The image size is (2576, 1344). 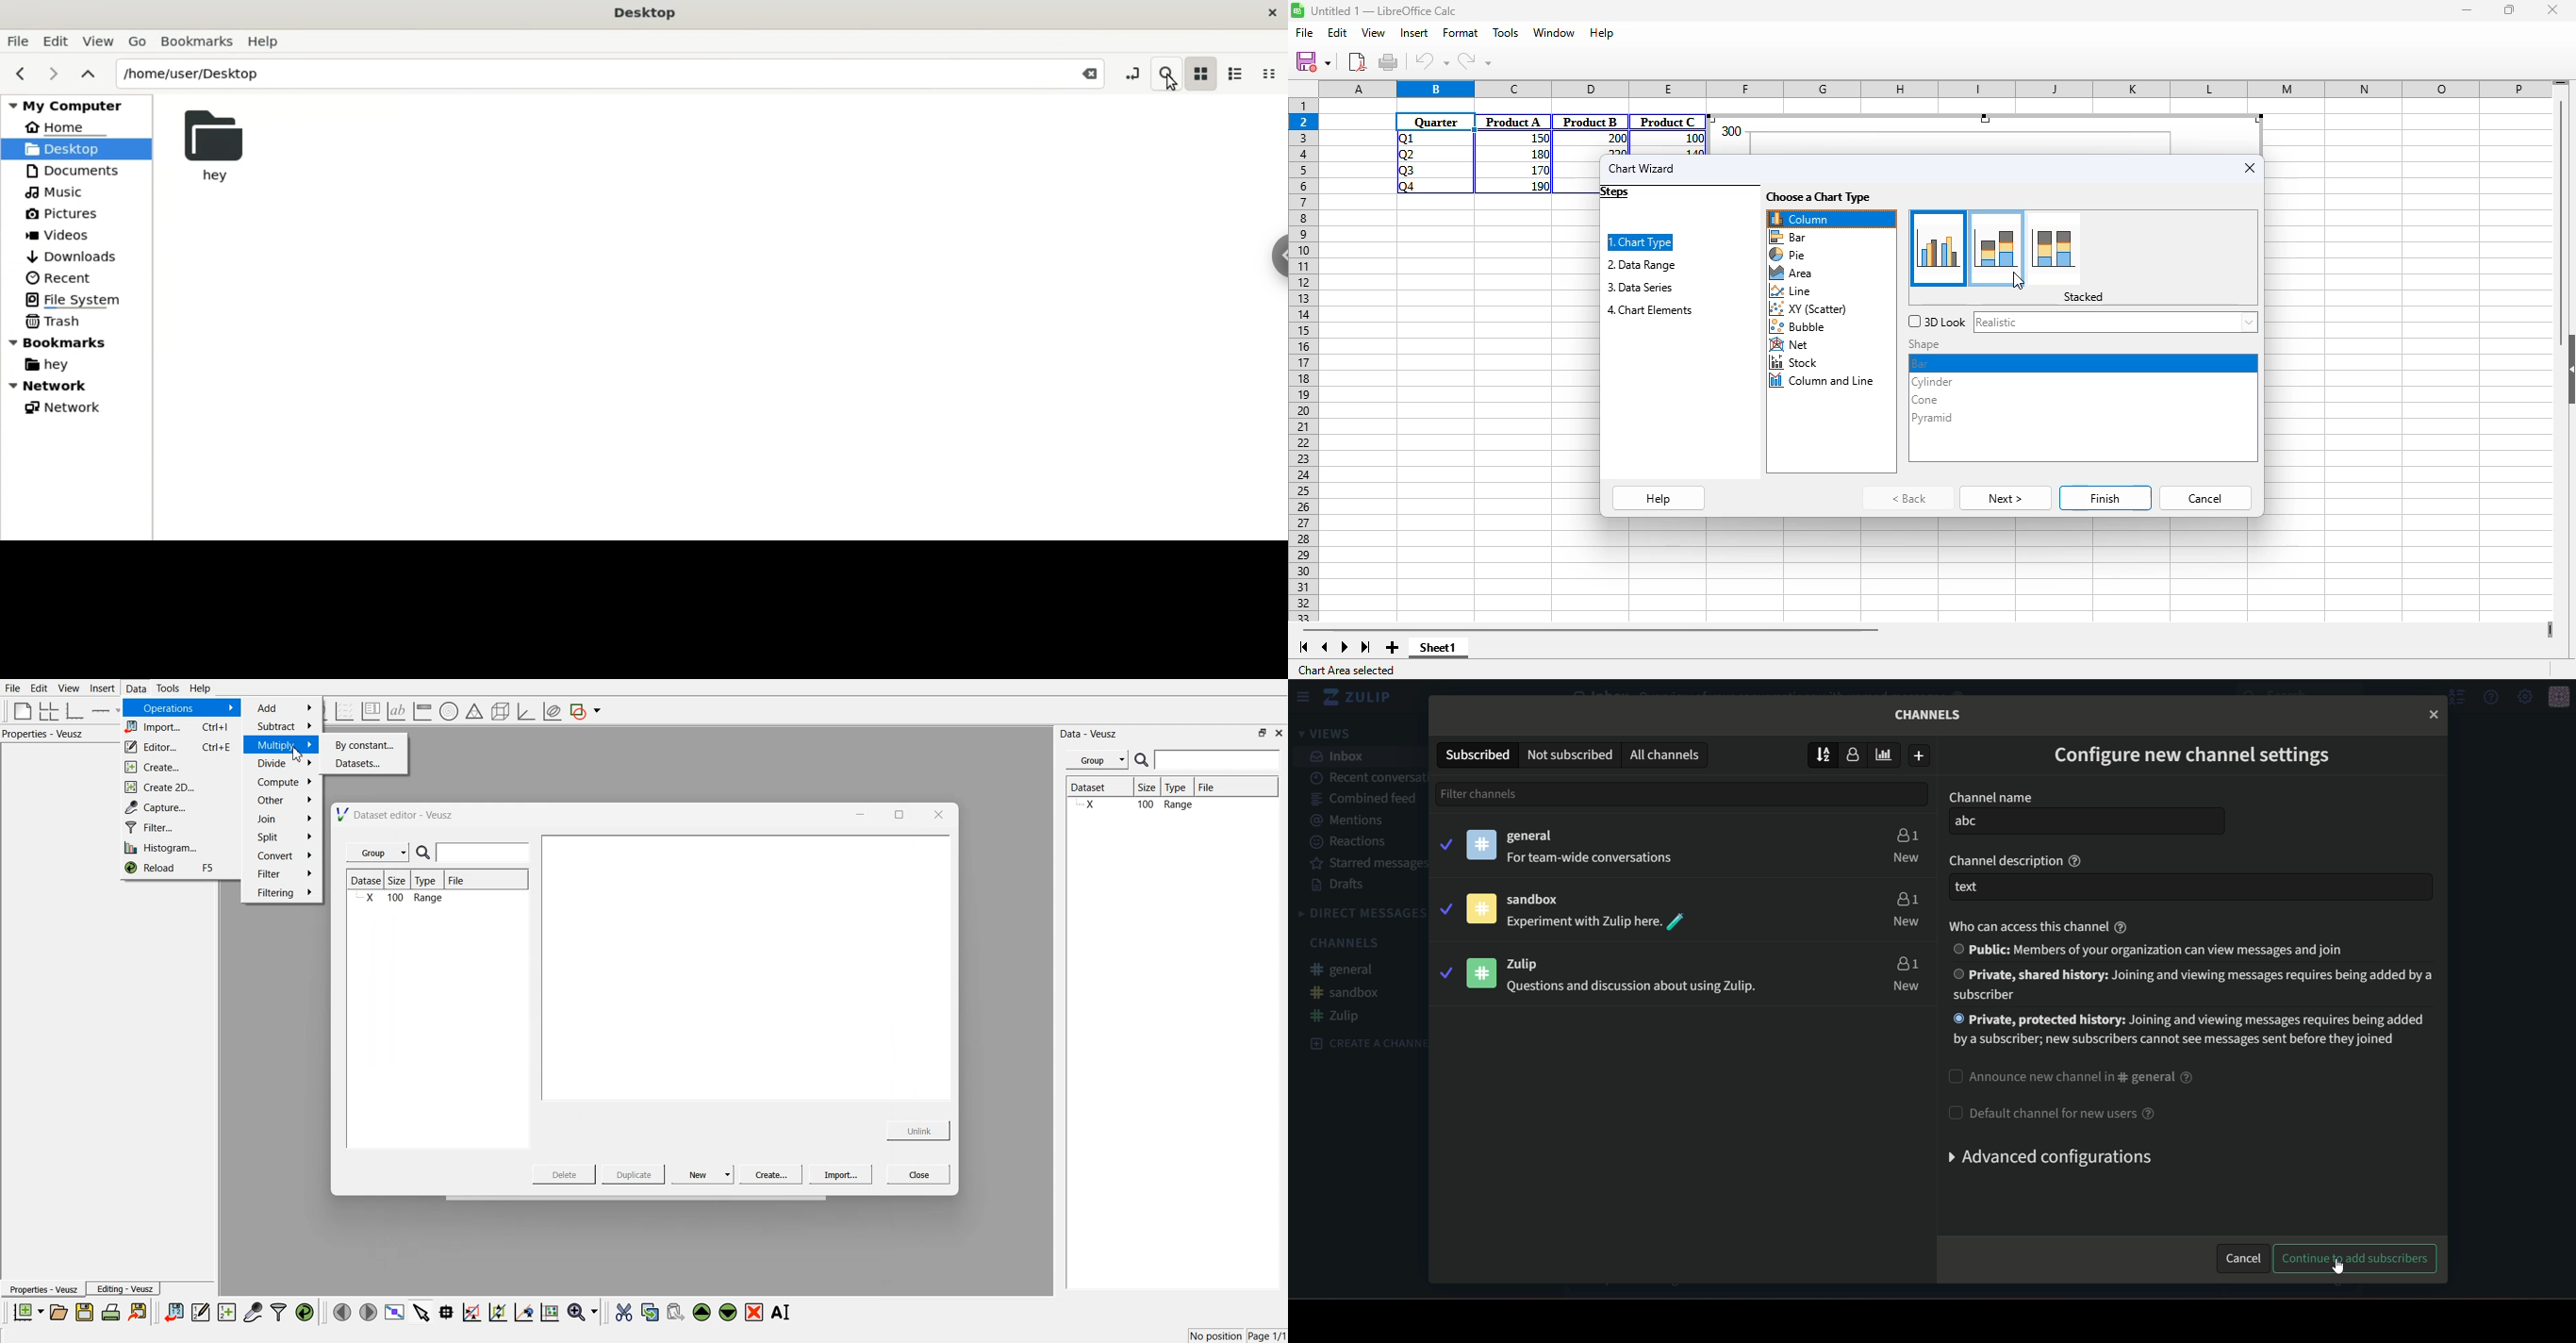 What do you see at coordinates (2106, 498) in the screenshot?
I see `finish` at bounding box center [2106, 498].